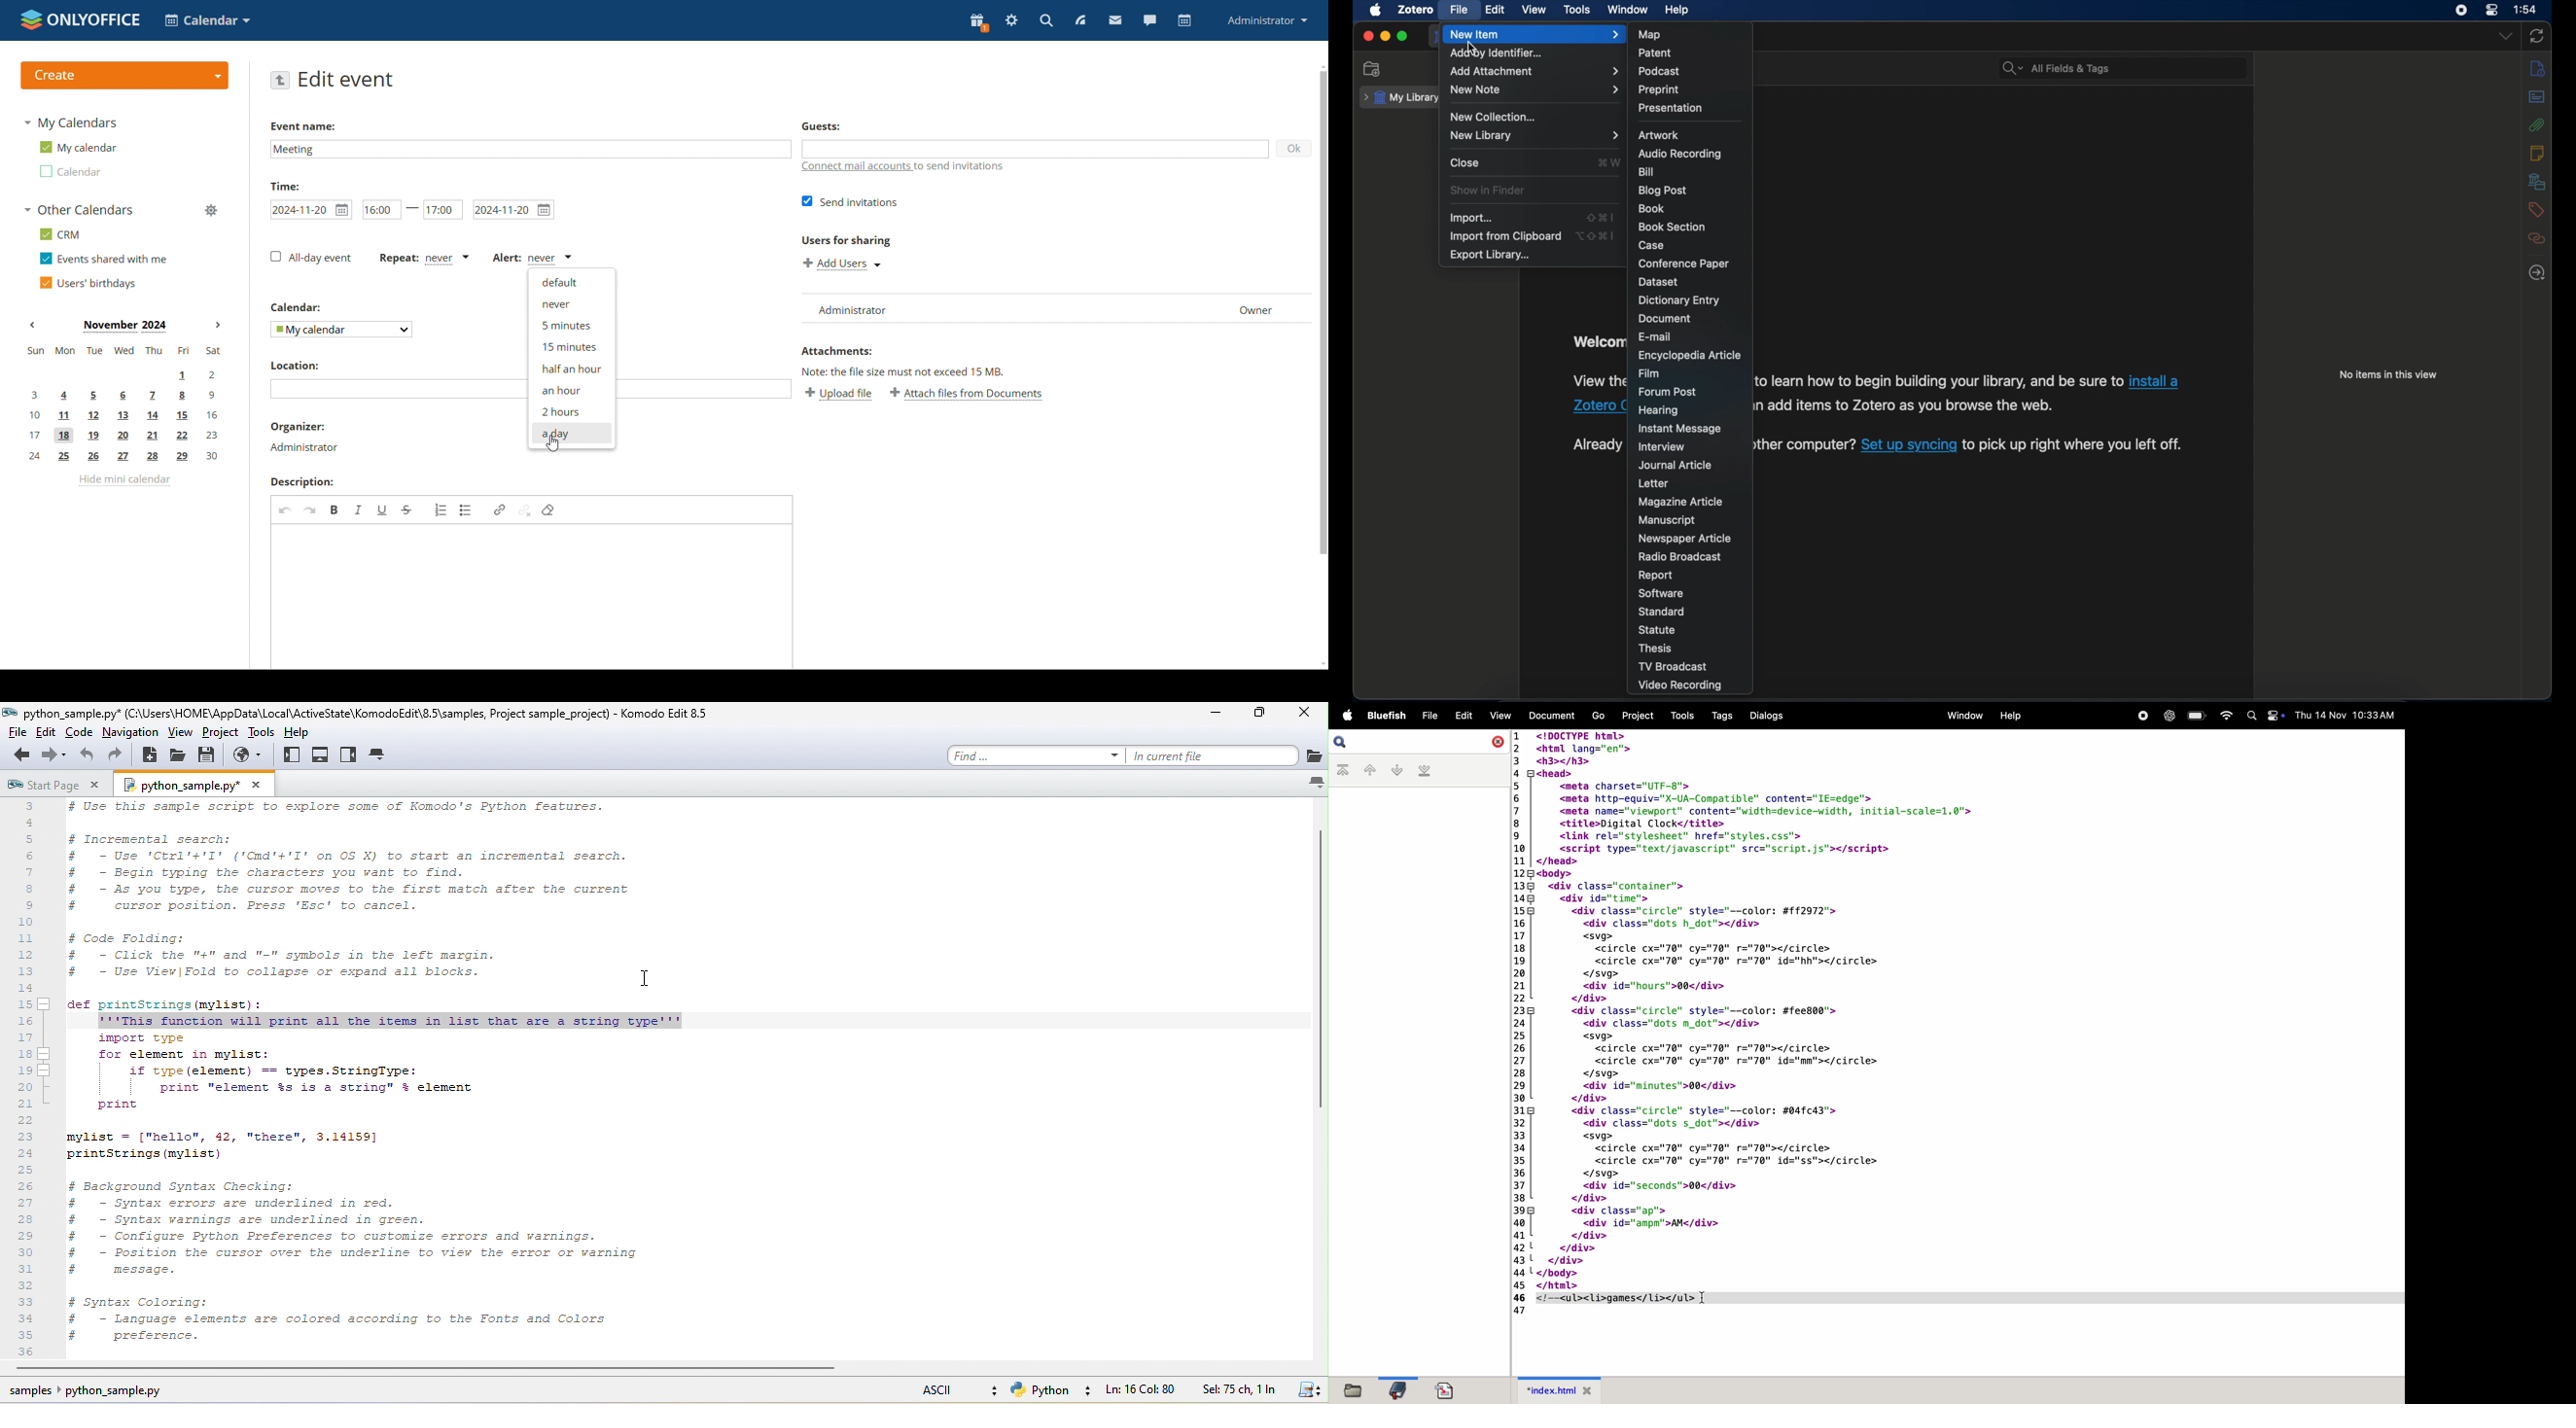  I want to click on alert type, so click(533, 258).